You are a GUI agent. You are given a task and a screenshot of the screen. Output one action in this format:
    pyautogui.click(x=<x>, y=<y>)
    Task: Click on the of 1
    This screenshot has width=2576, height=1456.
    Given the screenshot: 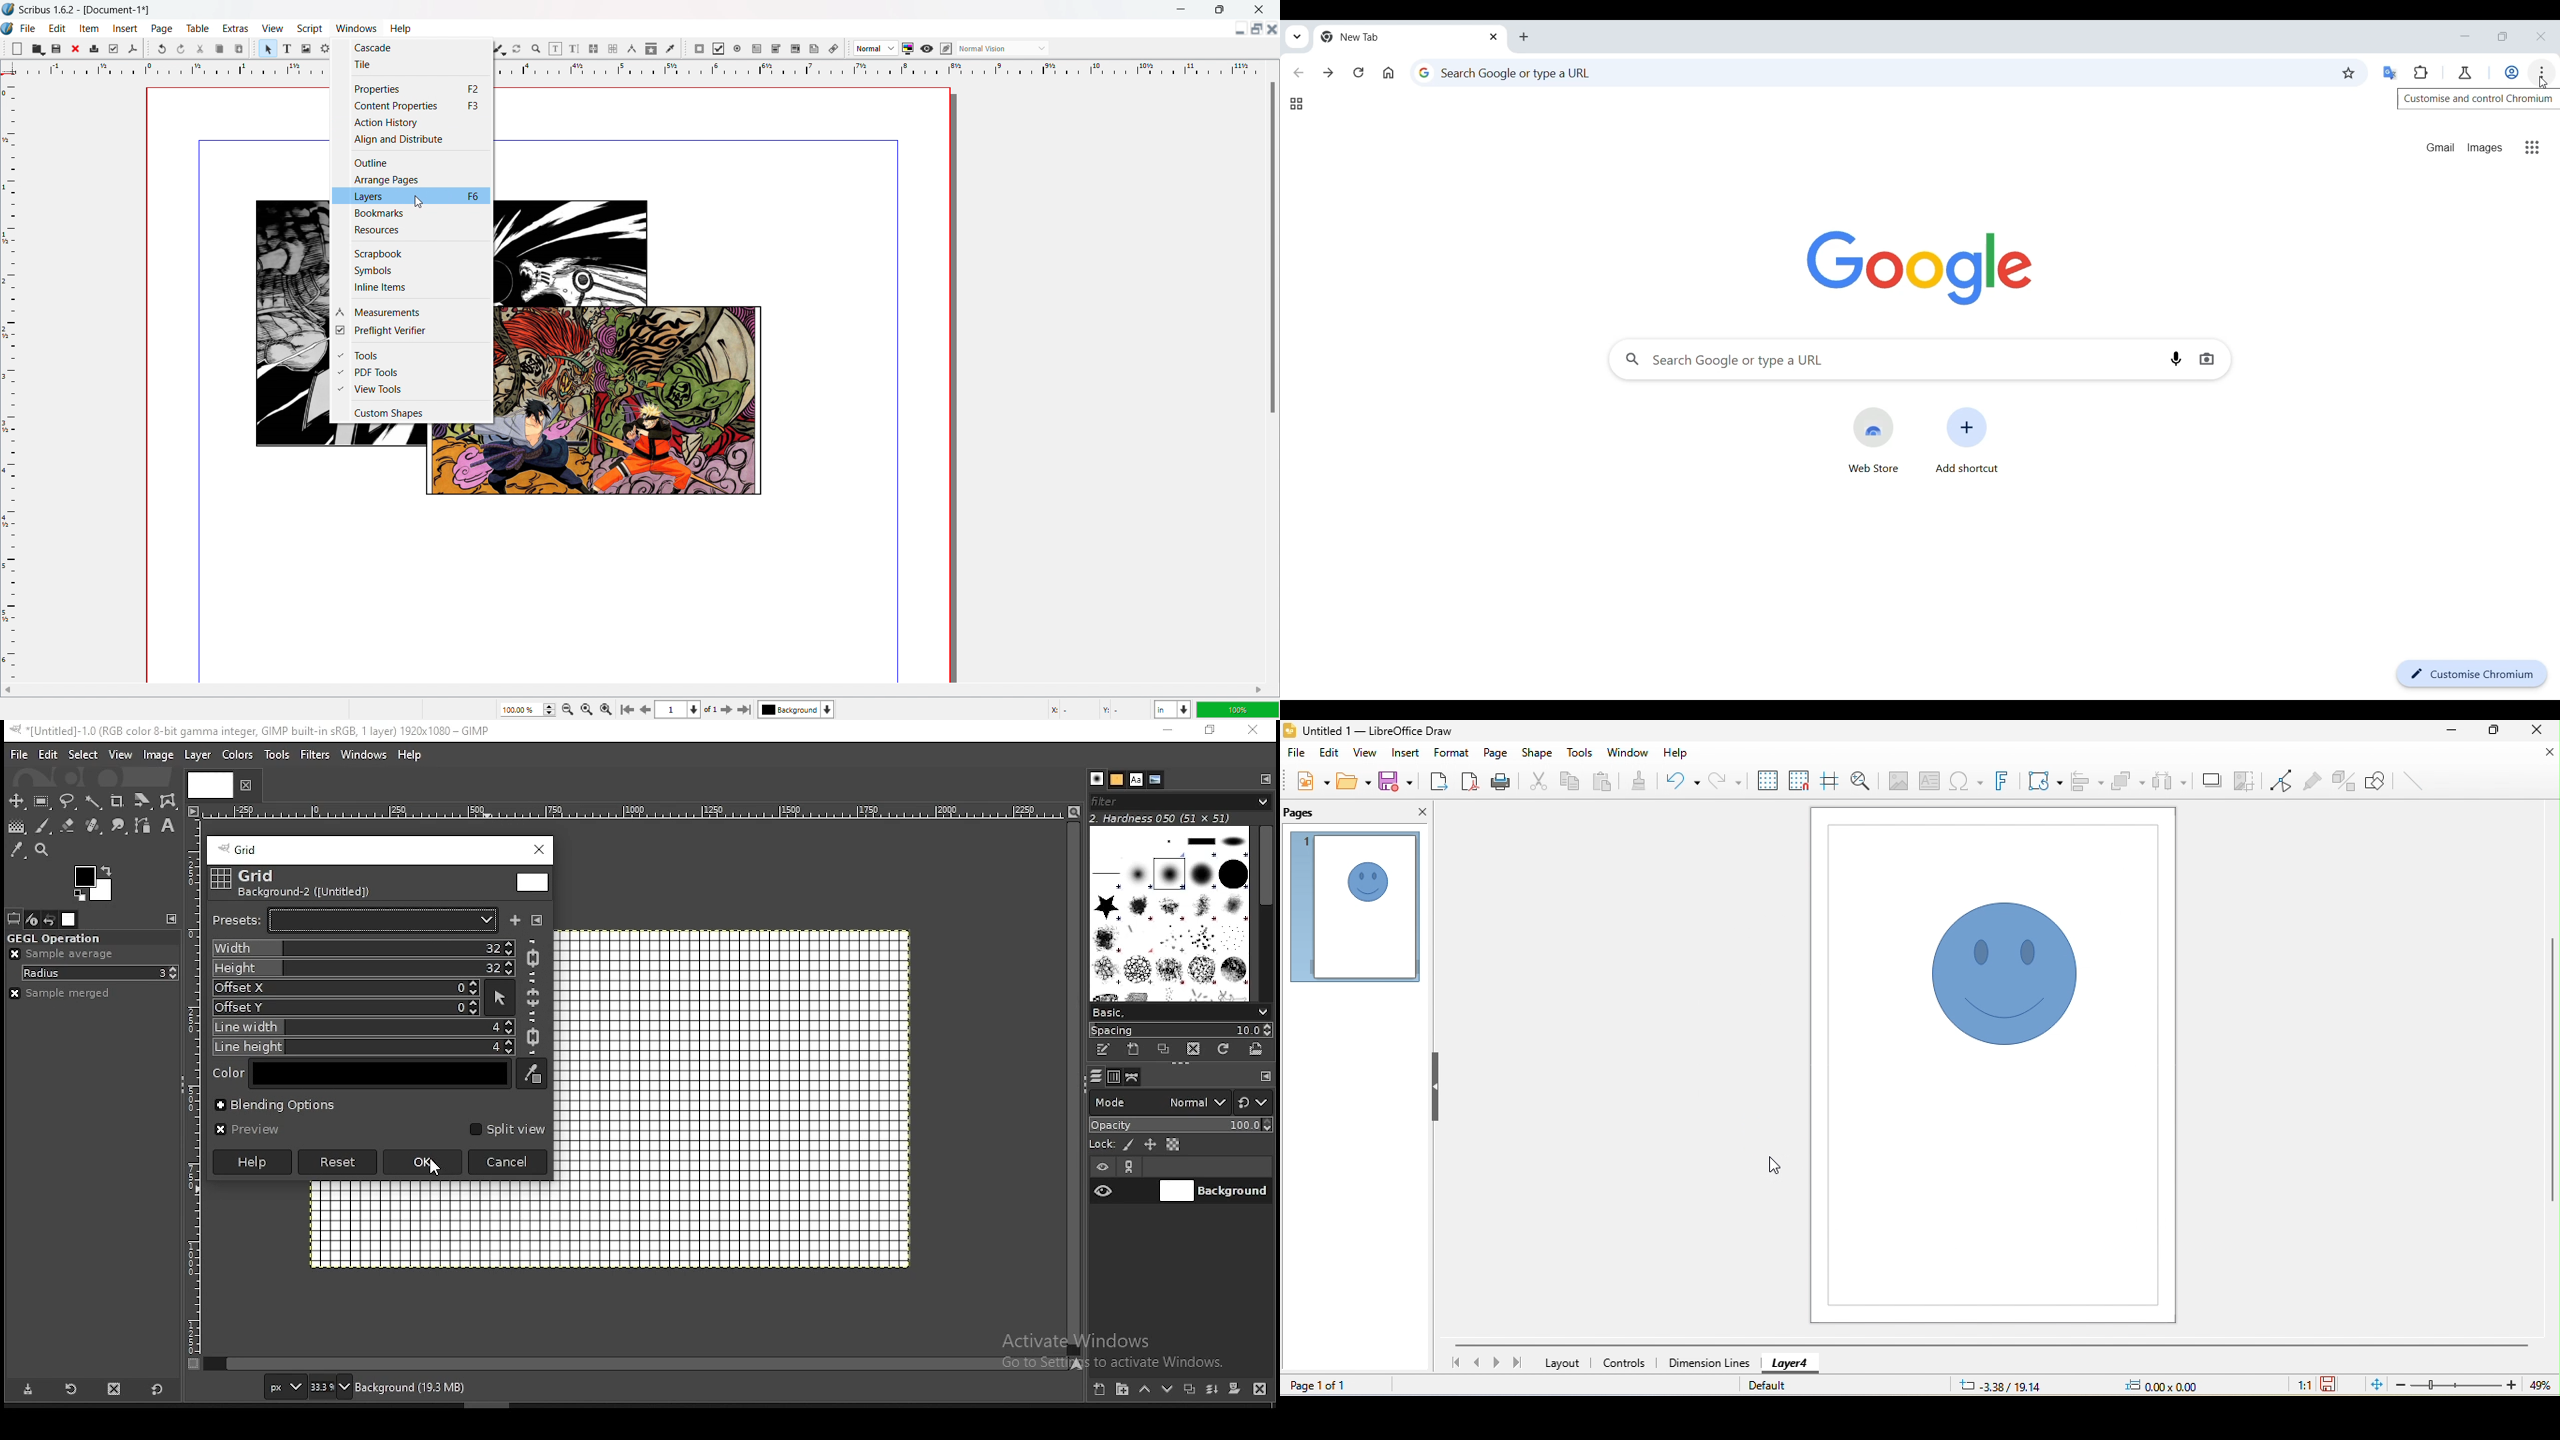 What is the action you would take?
    pyautogui.click(x=711, y=710)
    